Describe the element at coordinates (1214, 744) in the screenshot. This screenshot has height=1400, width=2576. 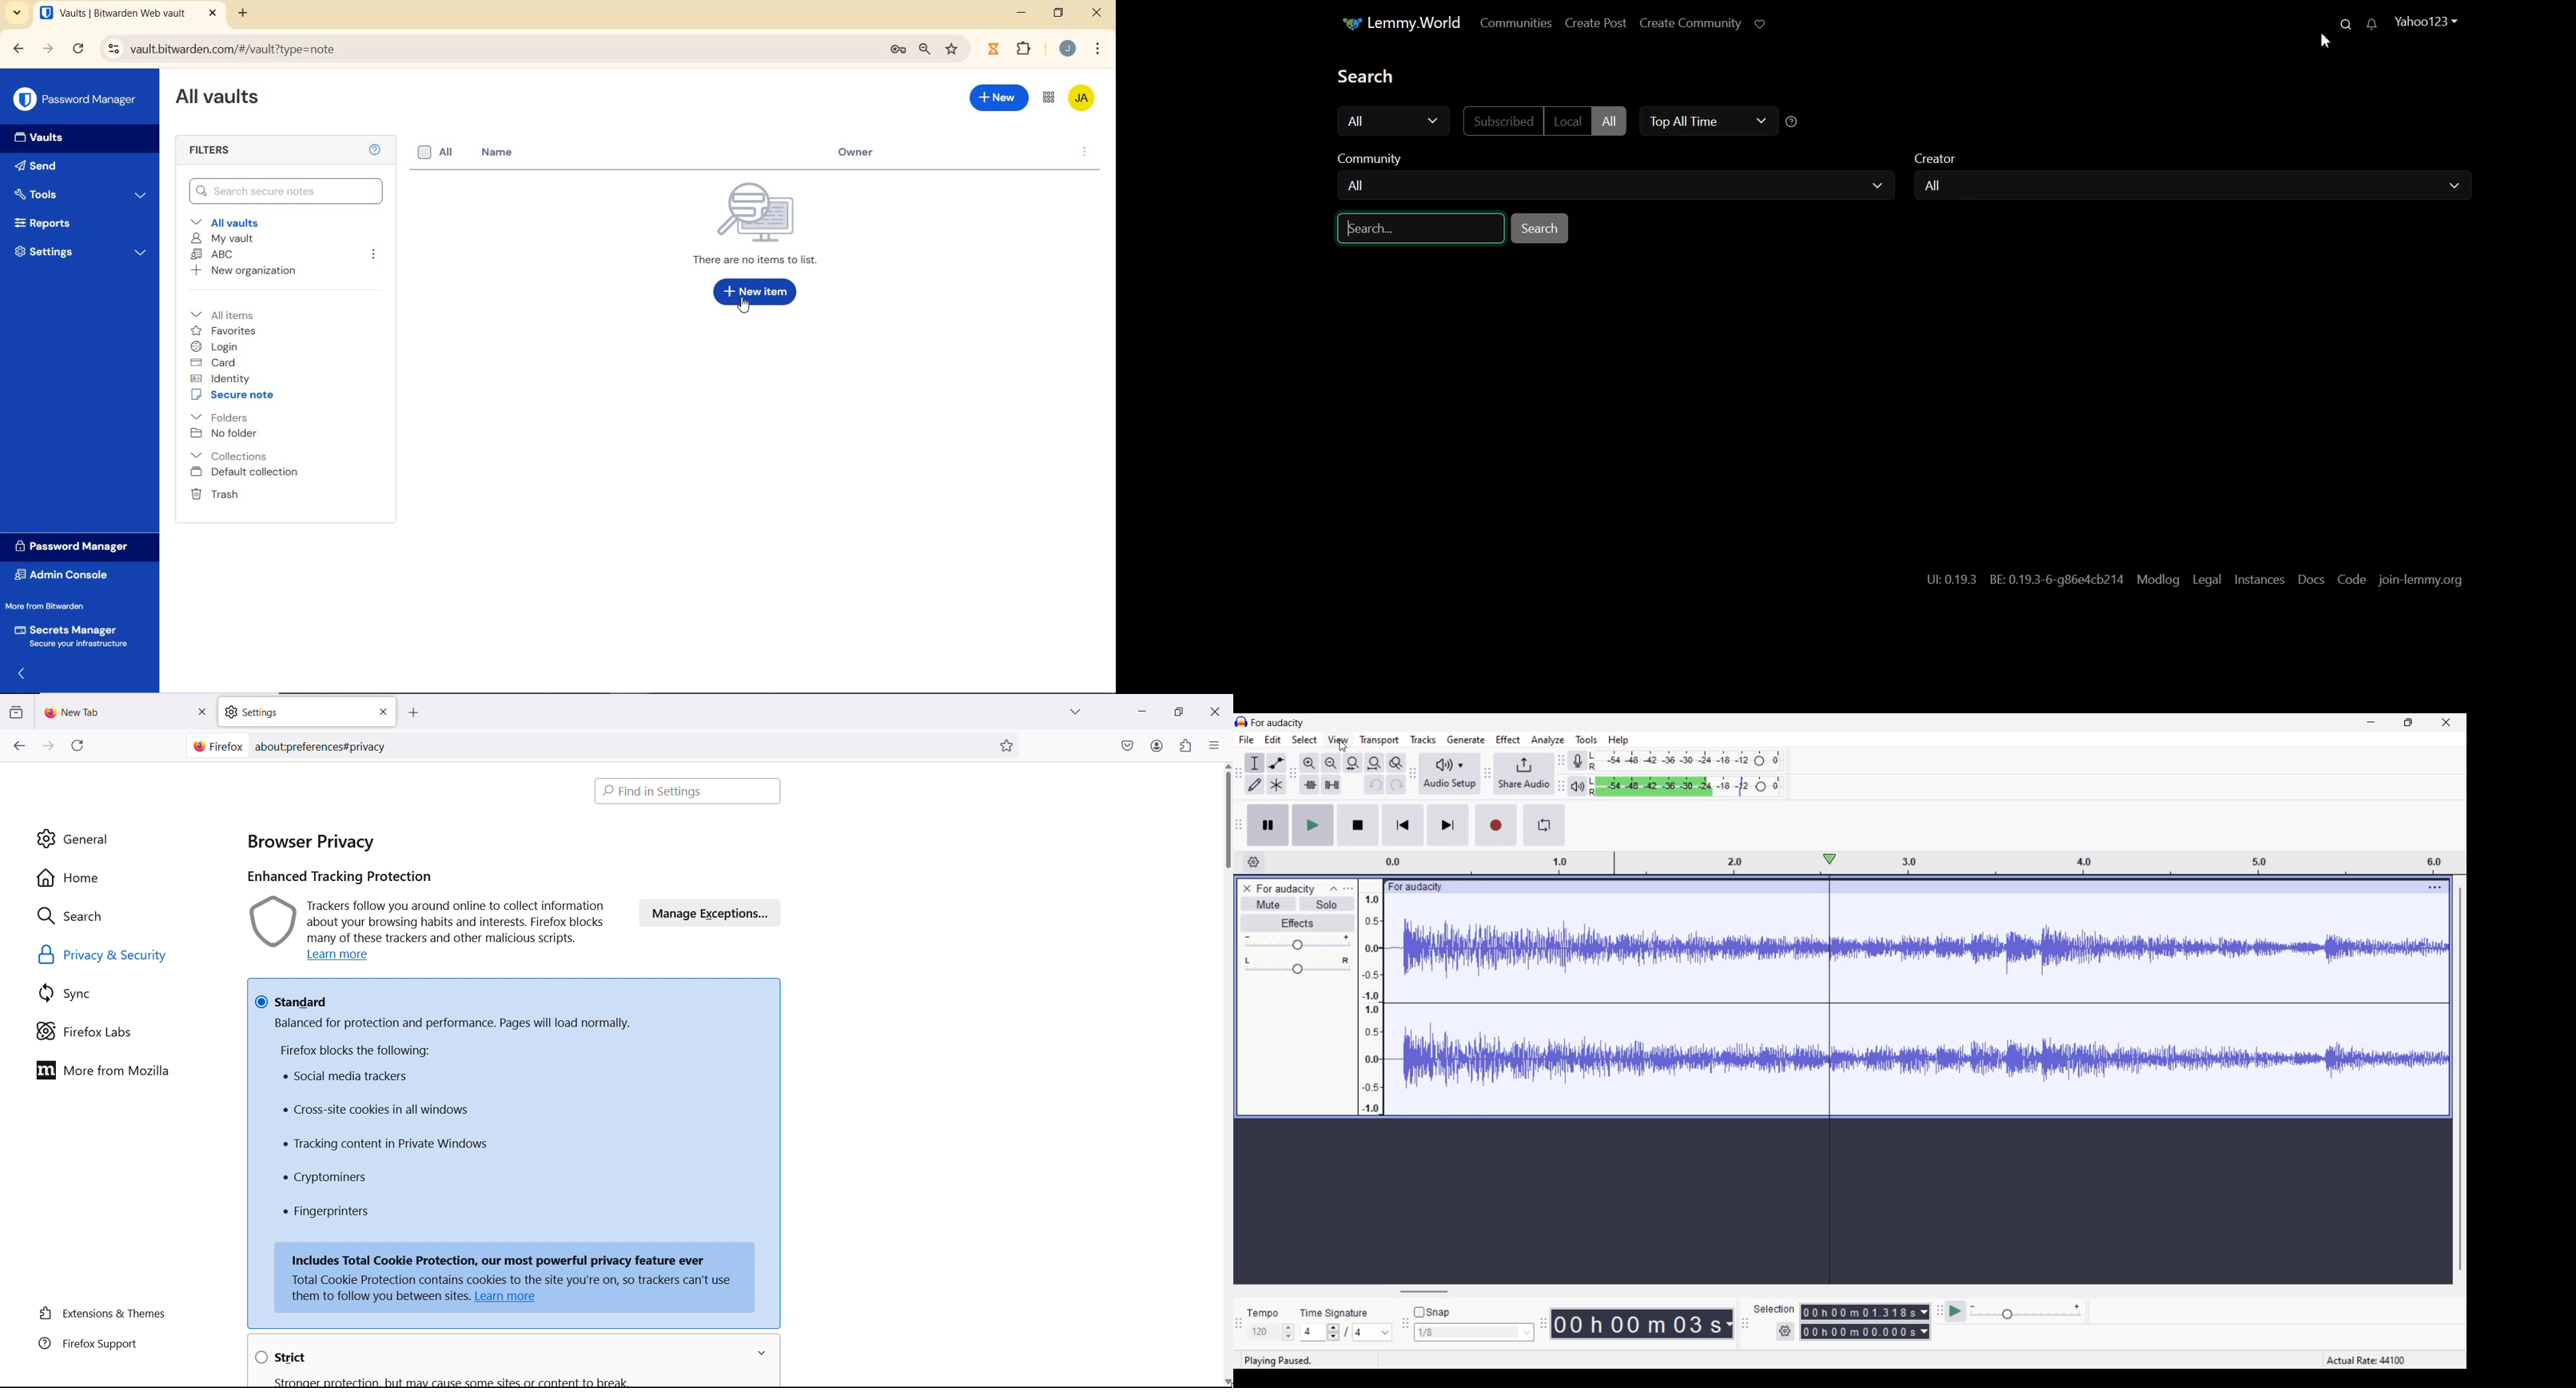
I see `open application menu` at that location.